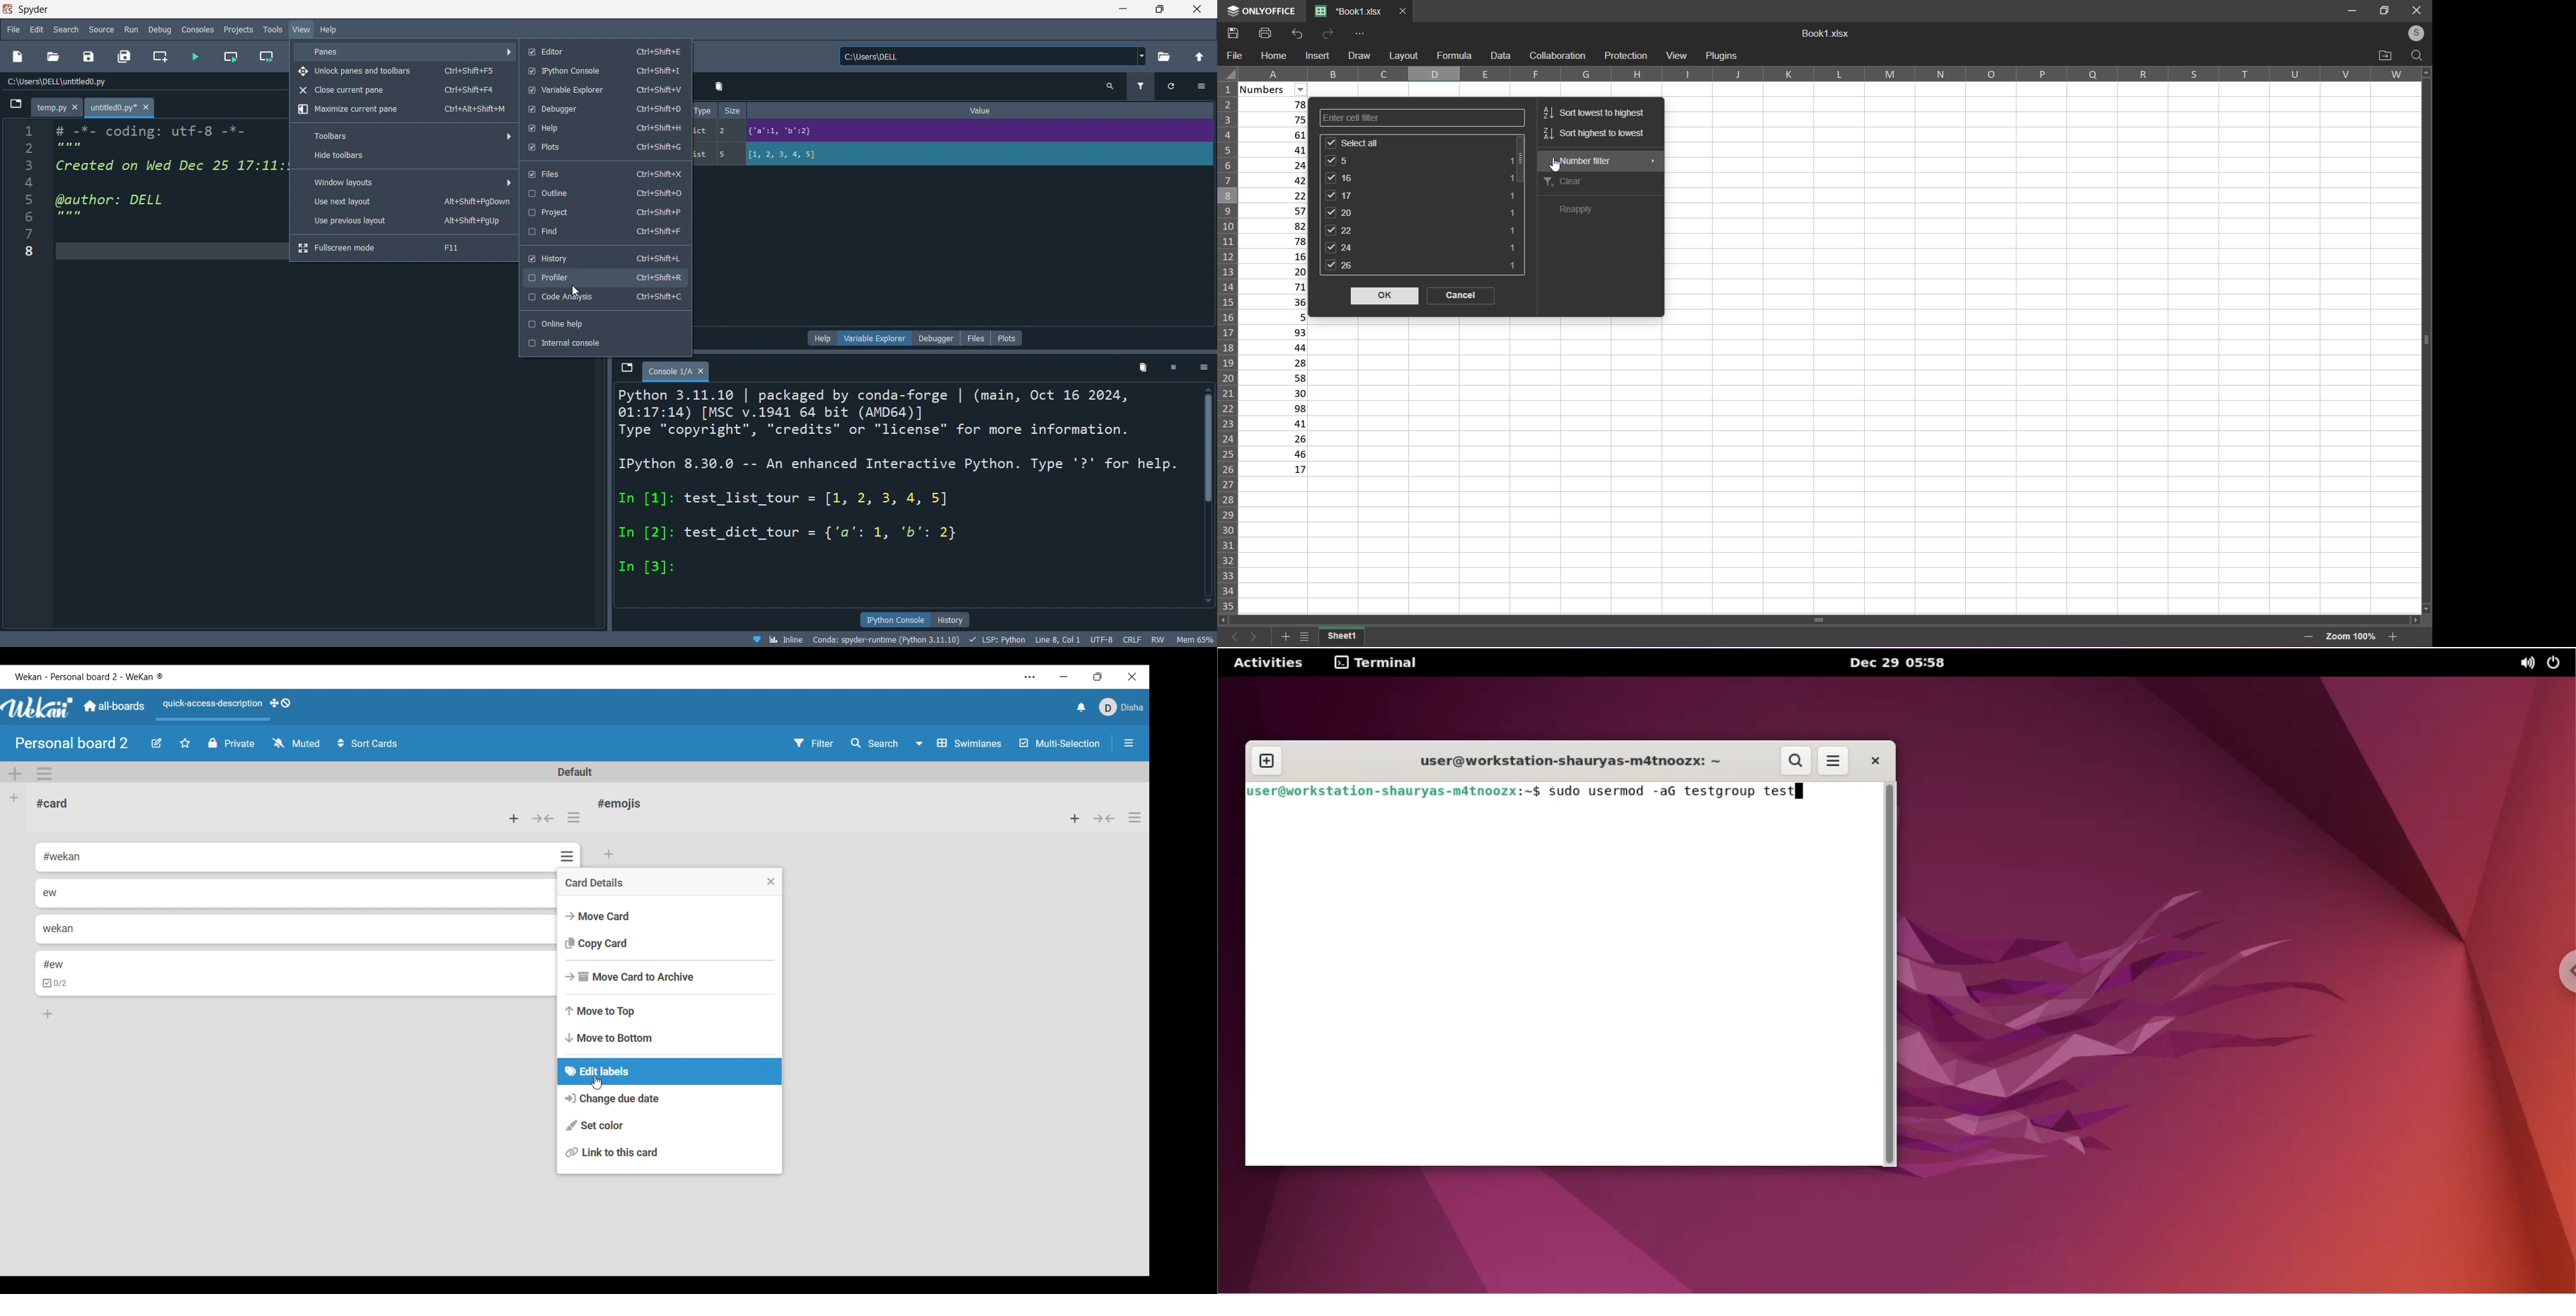 This screenshot has height=1316, width=2576. What do you see at coordinates (958, 743) in the screenshot?
I see `Swimlanes and other board view options` at bounding box center [958, 743].